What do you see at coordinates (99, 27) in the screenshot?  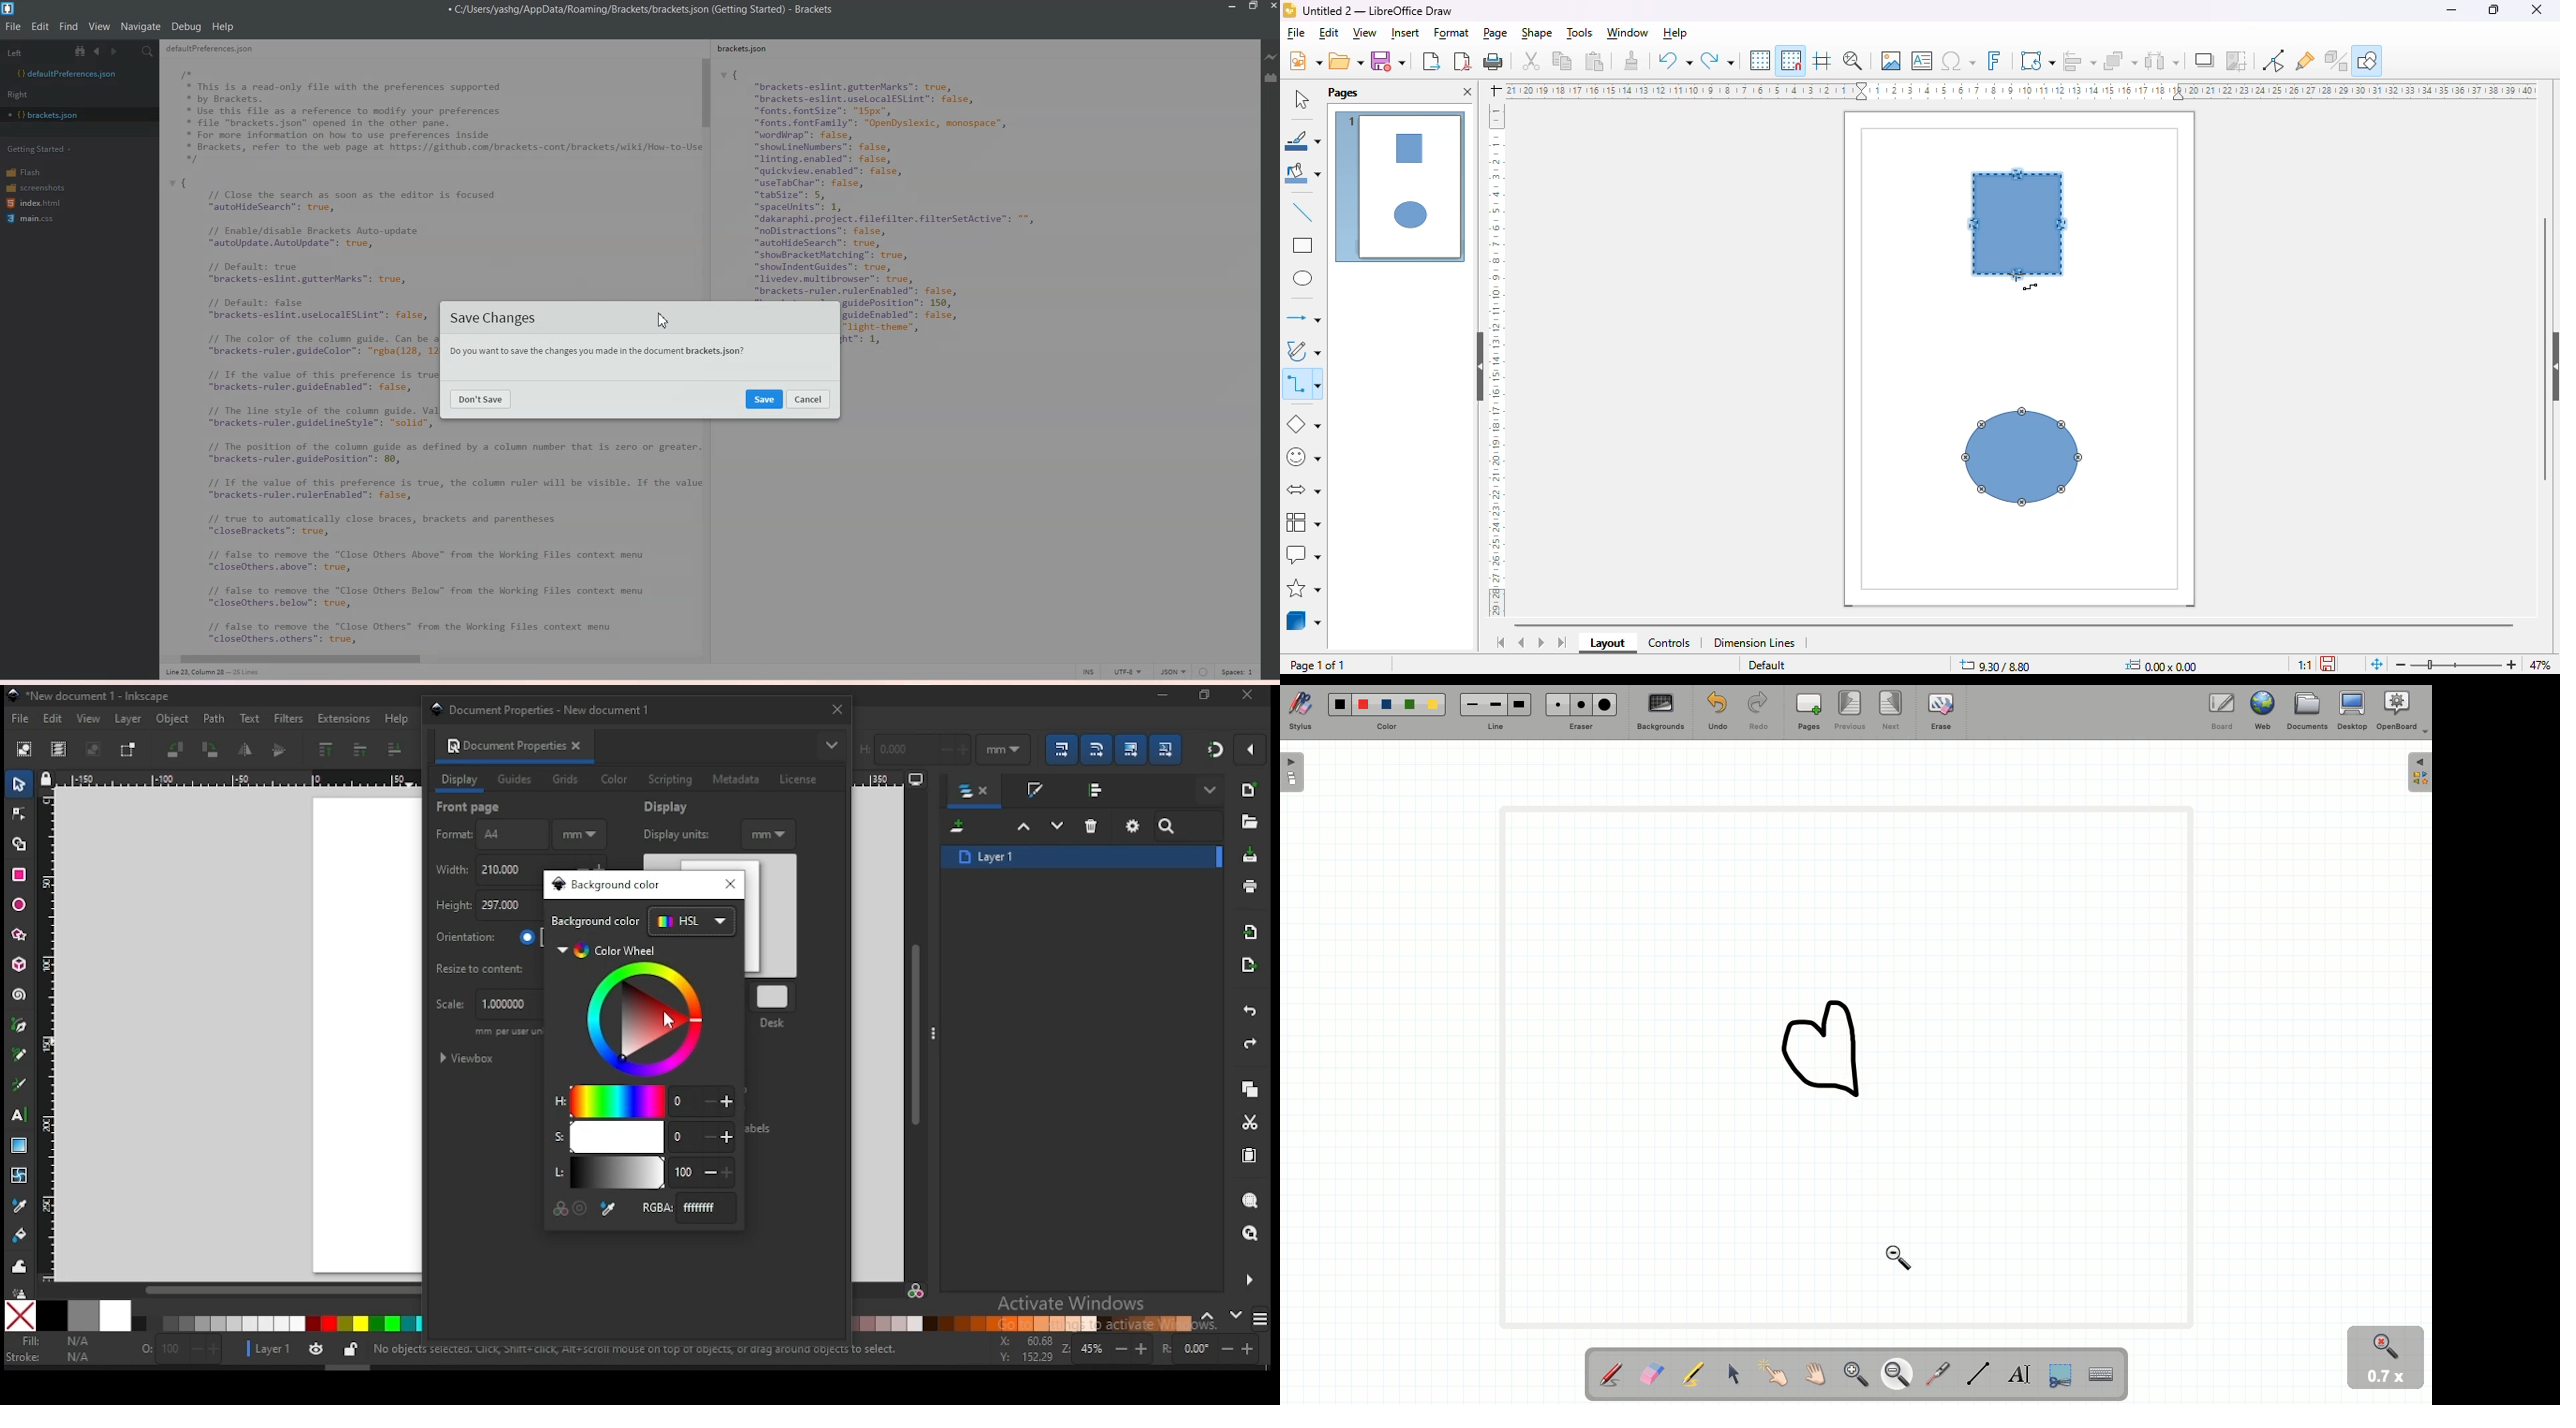 I see `View` at bounding box center [99, 27].